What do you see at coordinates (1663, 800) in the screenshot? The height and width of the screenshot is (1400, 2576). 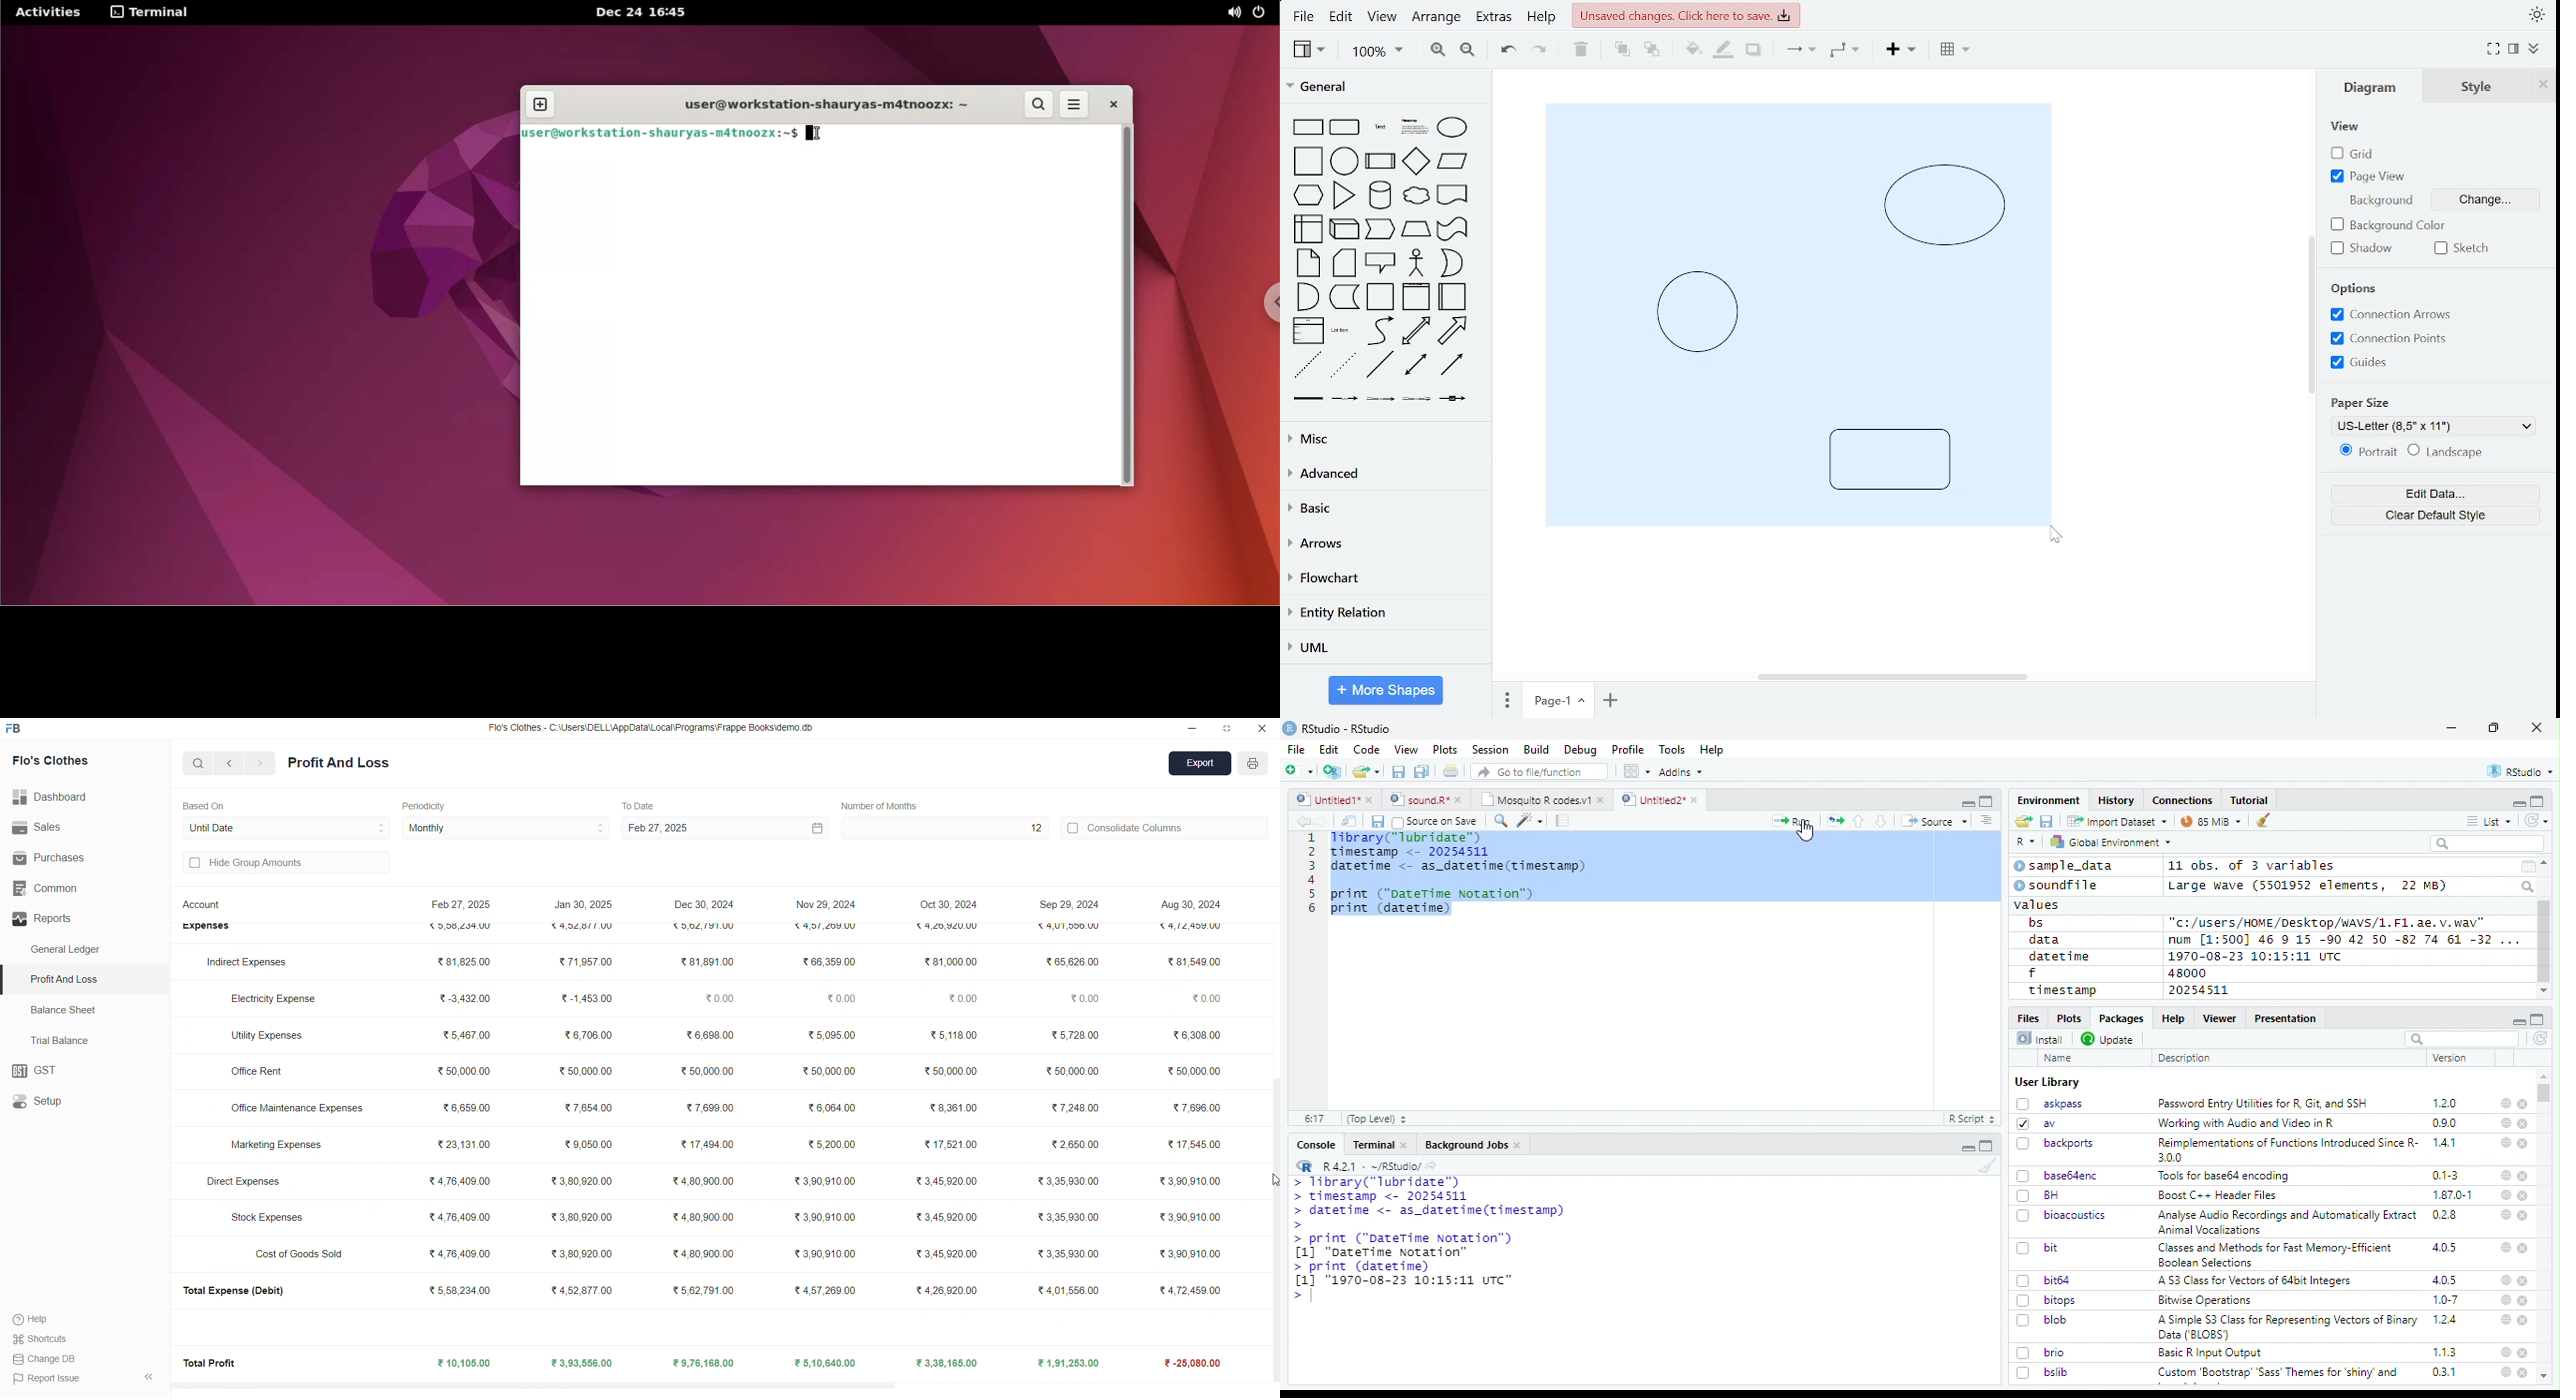 I see `Untitled2*` at bounding box center [1663, 800].